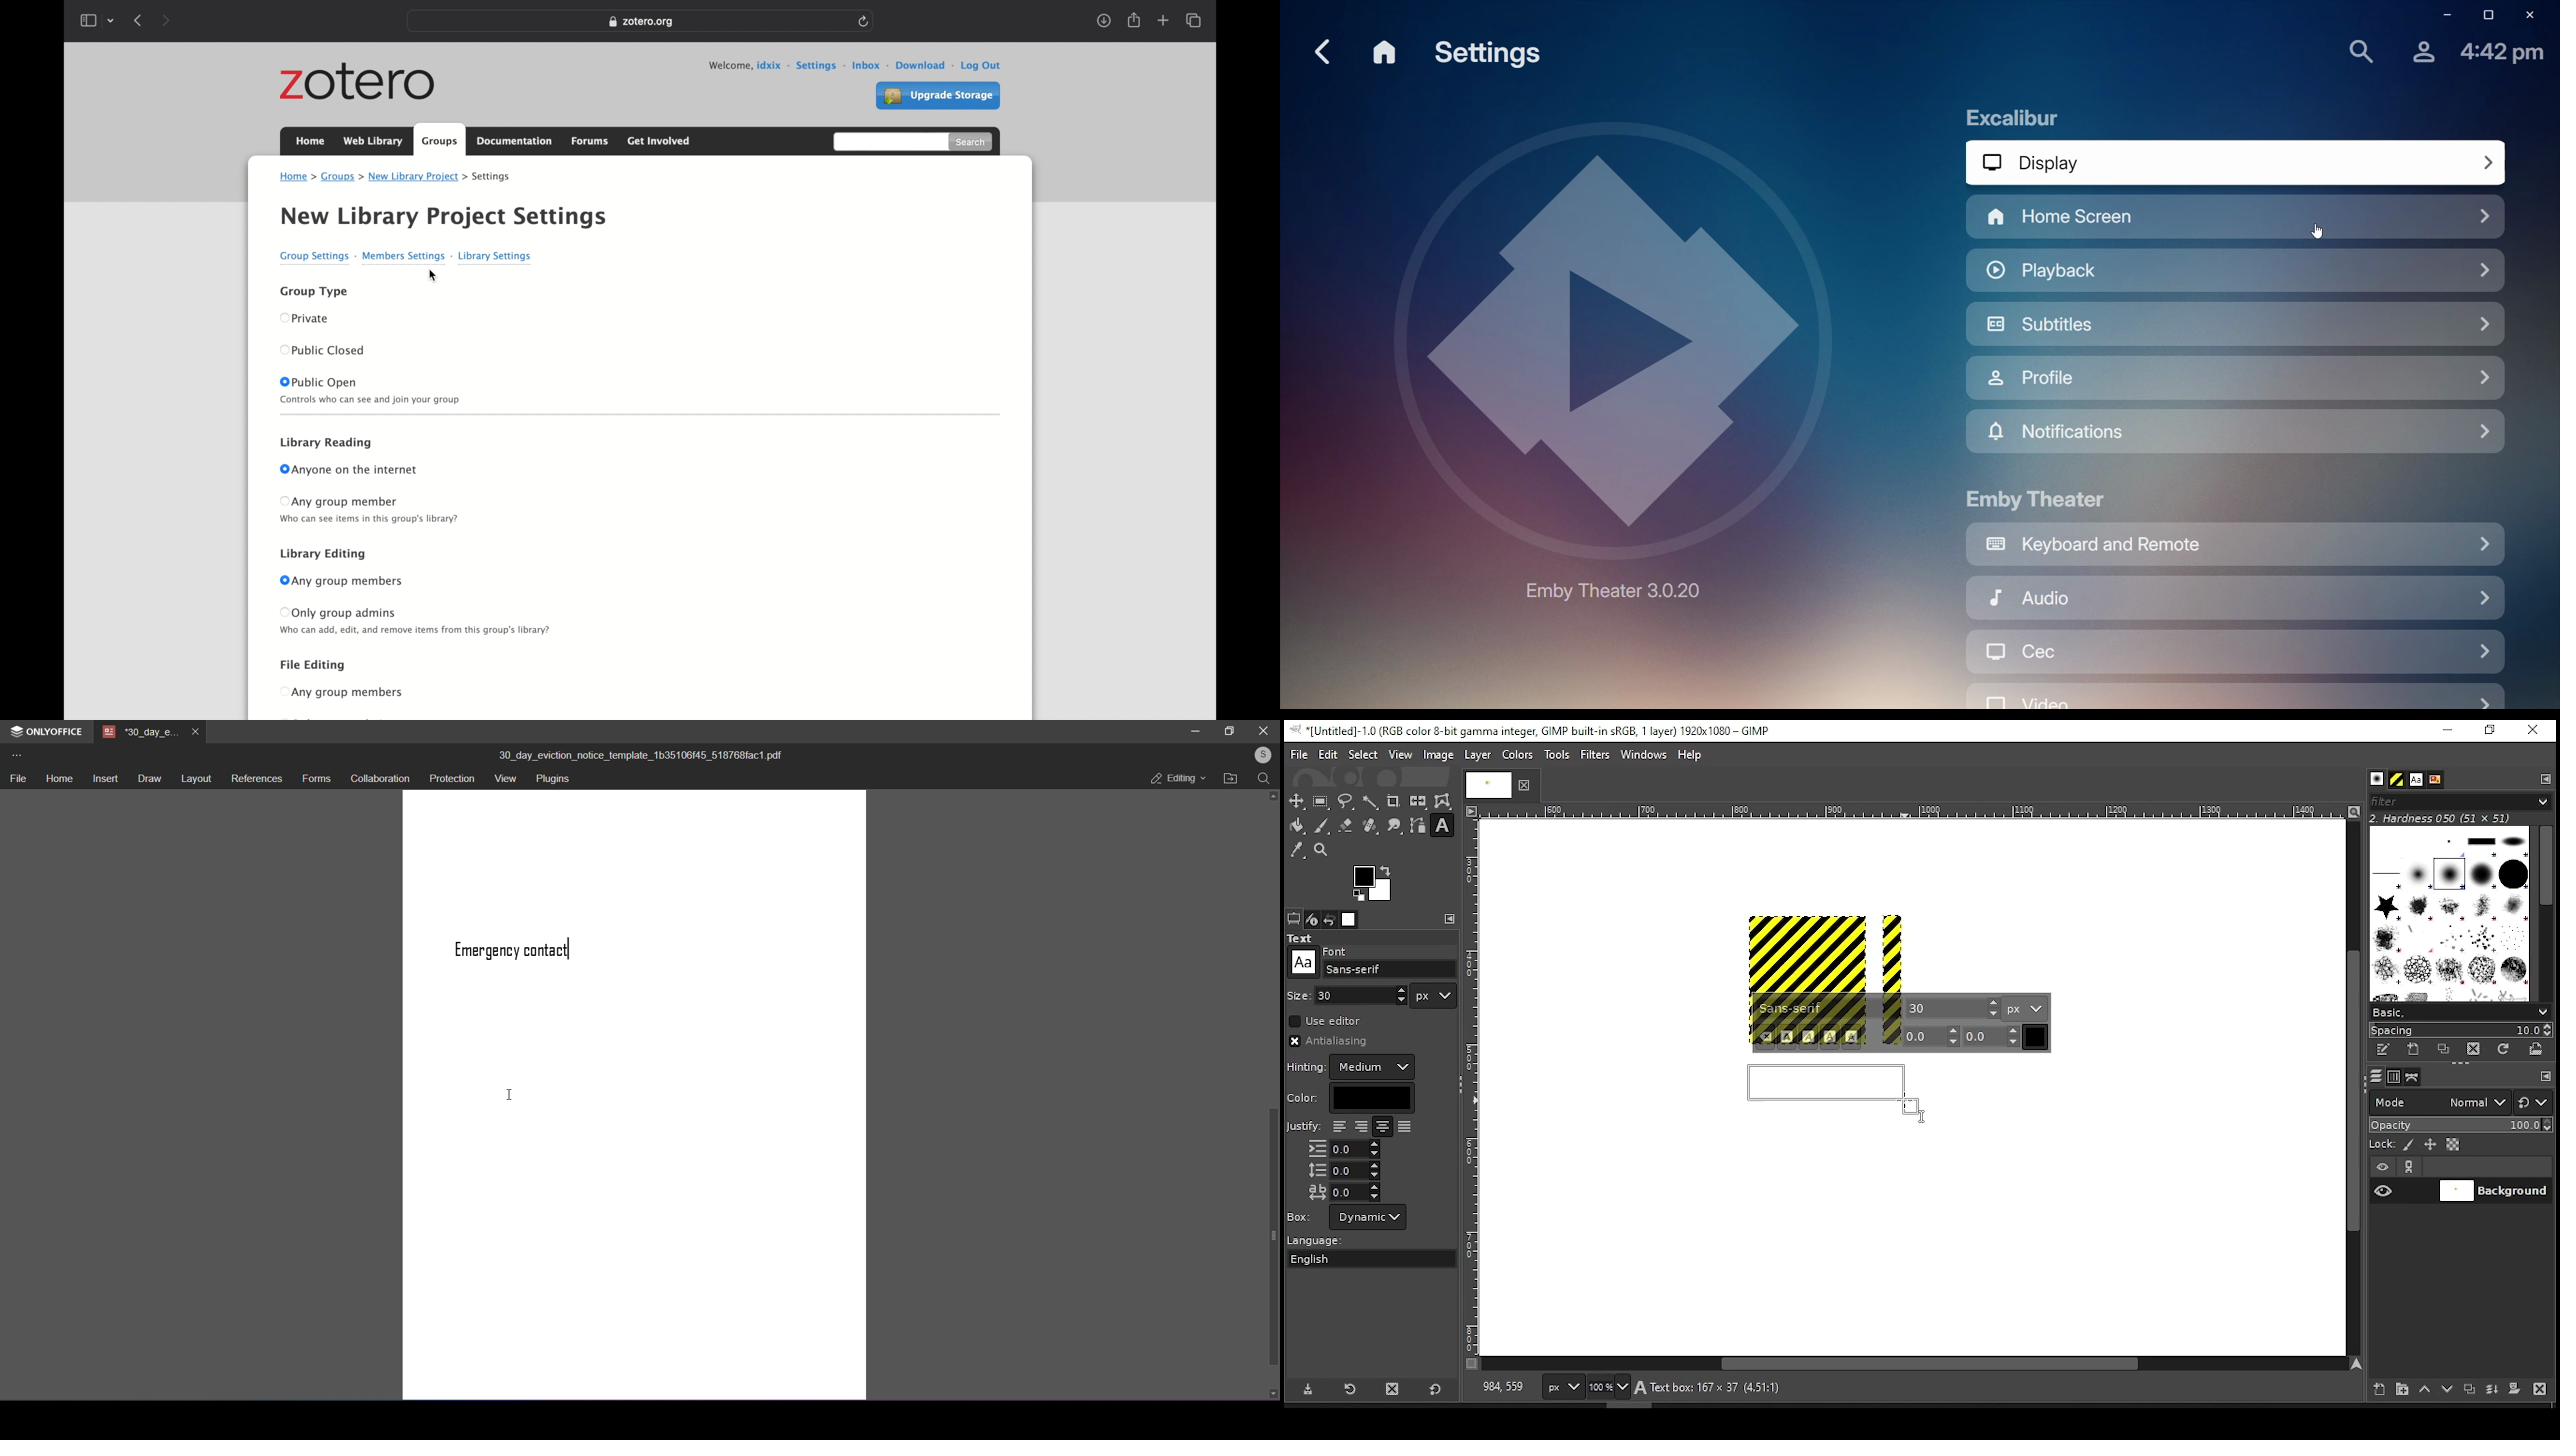 This screenshot has width=2576, height=1456. I want to click on collaboration, so click(382, 779).